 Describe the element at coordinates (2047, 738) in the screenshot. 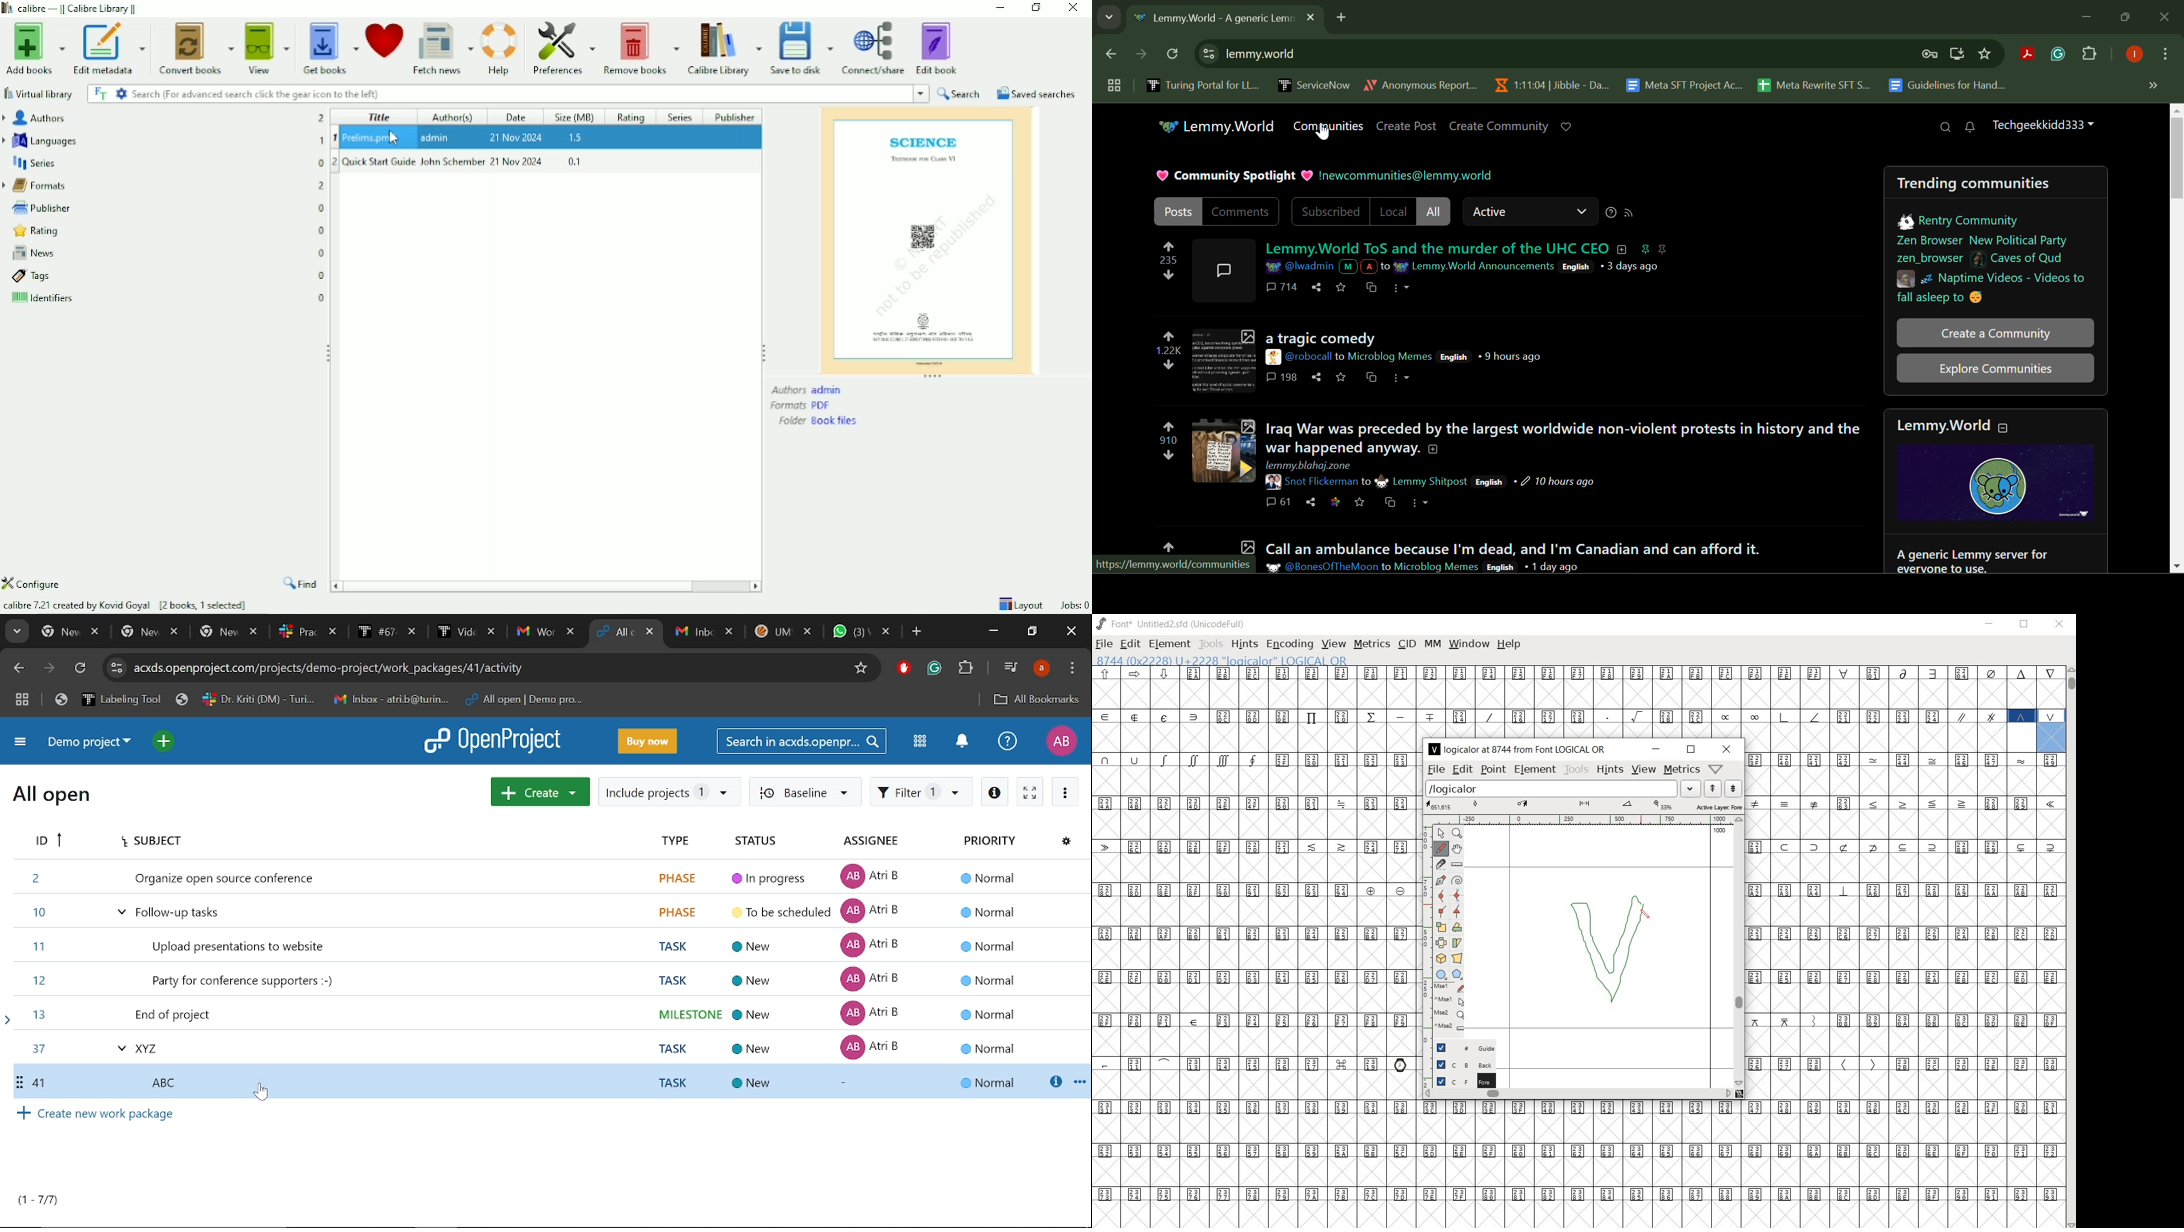

I see `8744 (0x2228) U+2228 "logicalor" LOGICAL OR` at that location.